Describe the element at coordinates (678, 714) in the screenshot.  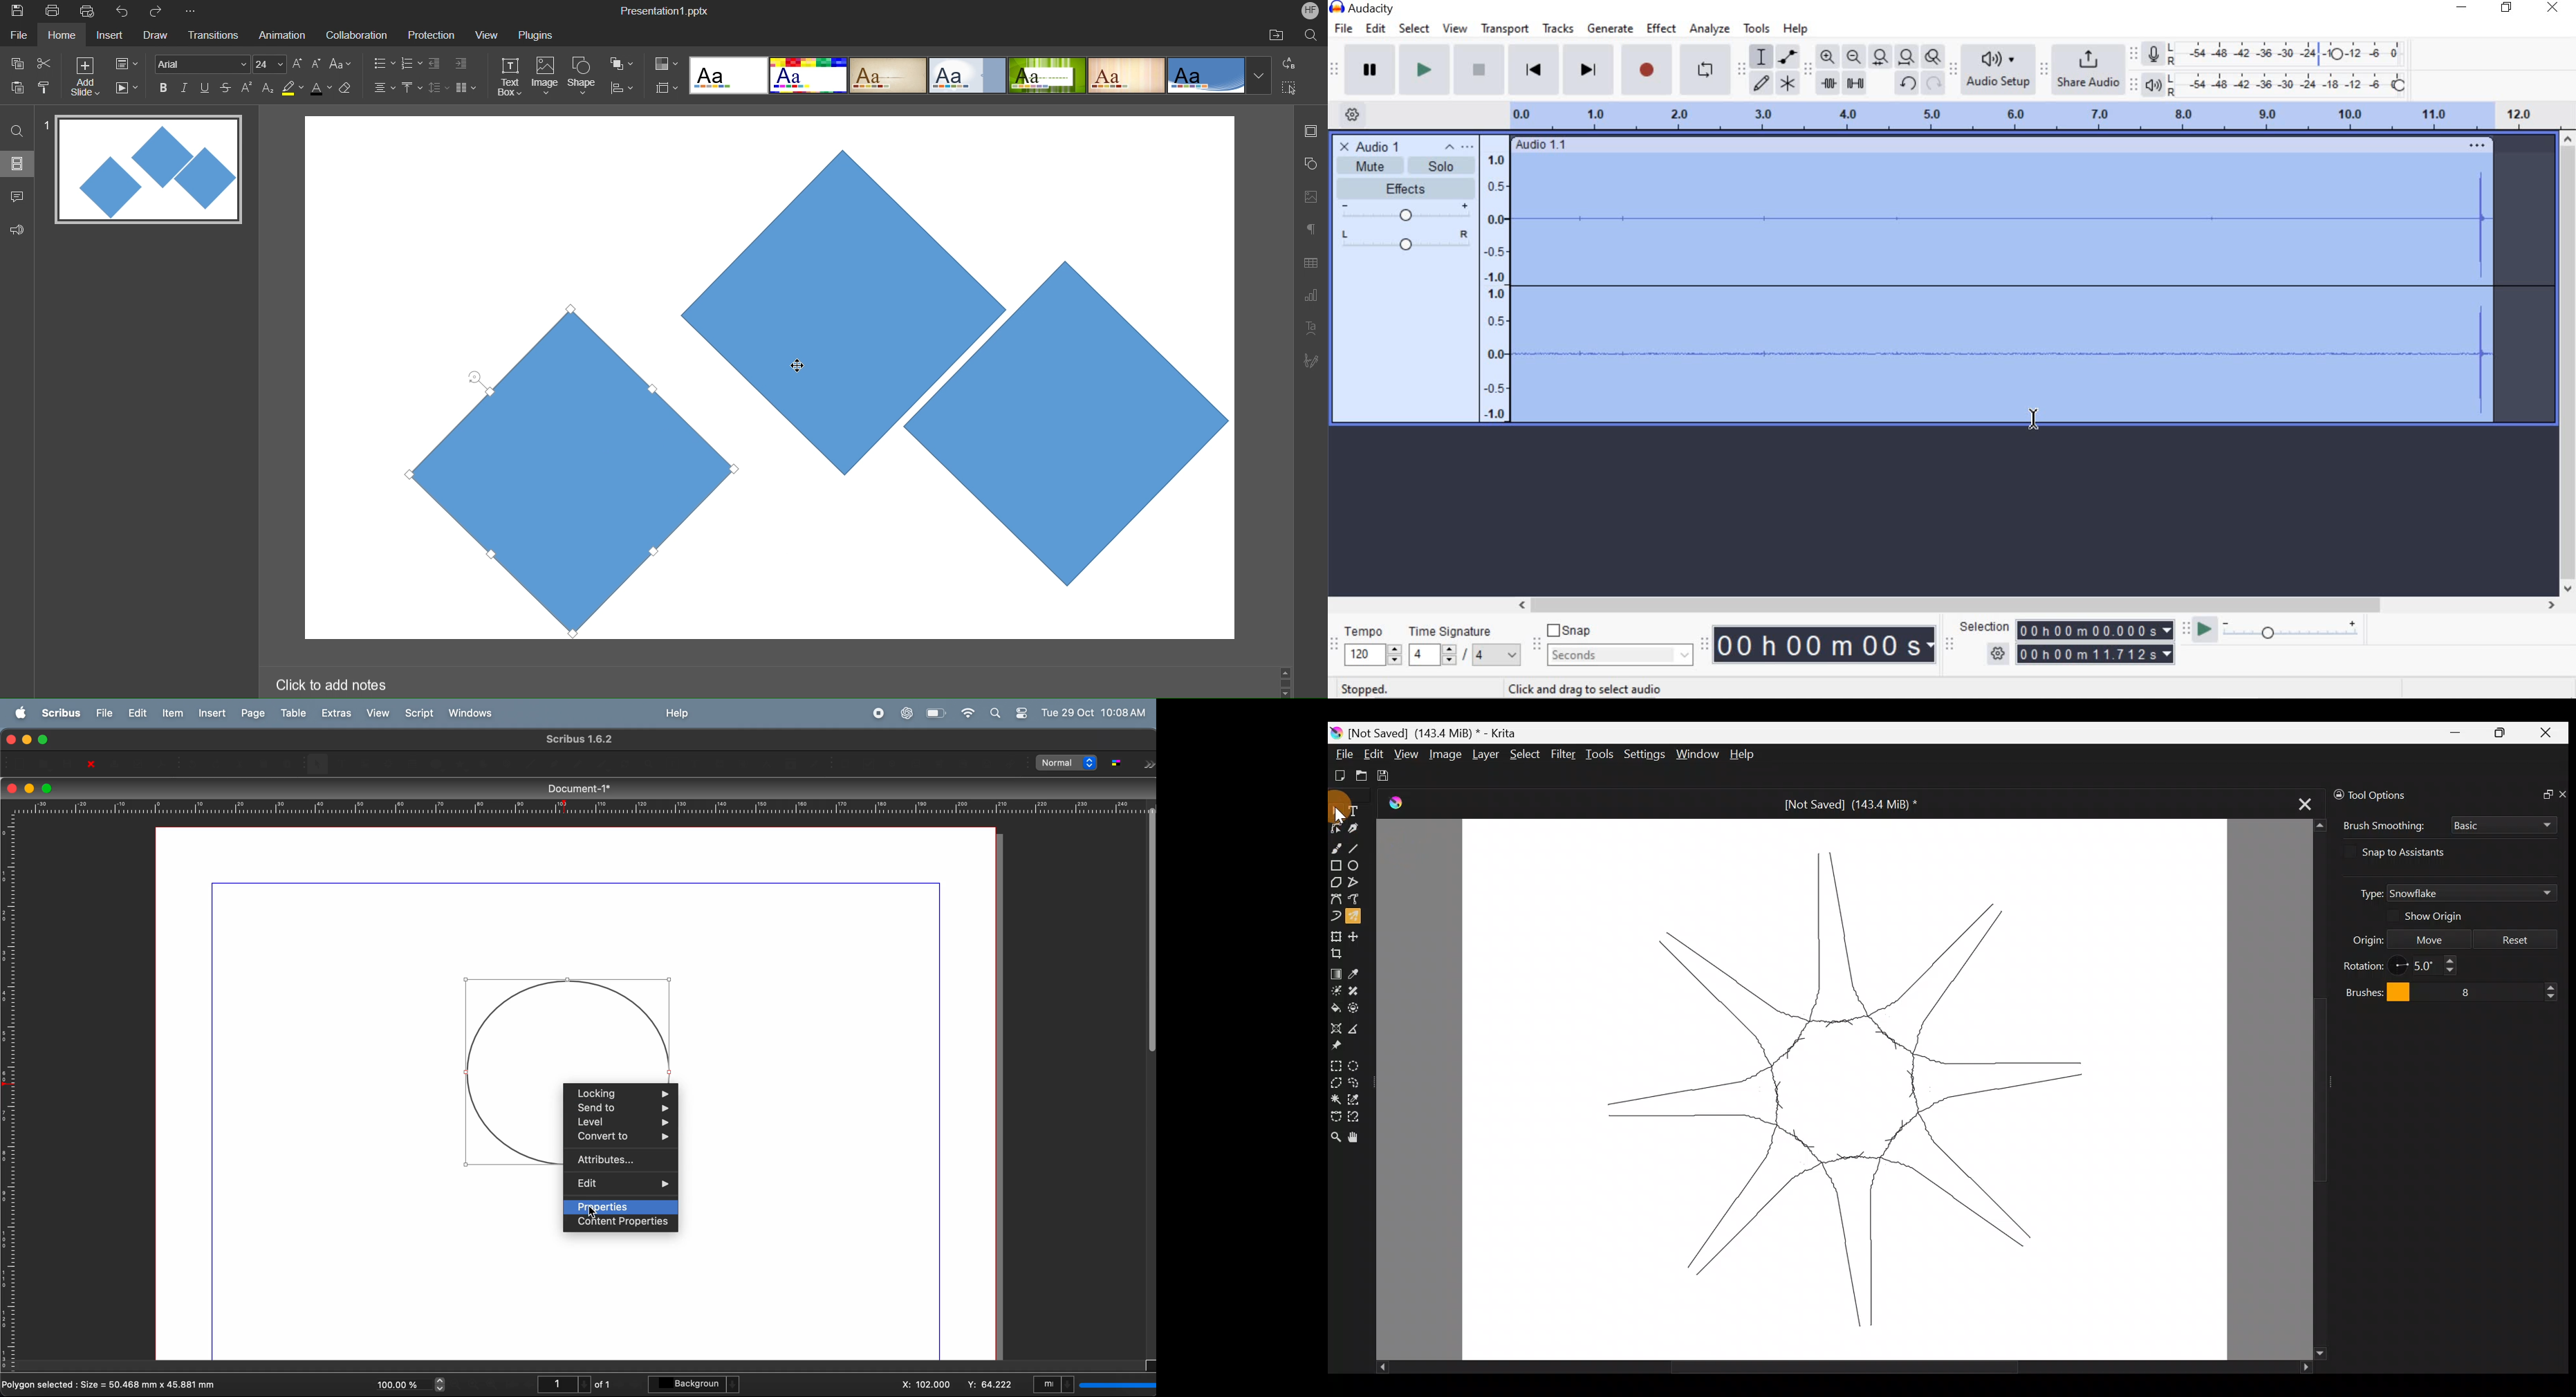
I see `help` at that location.